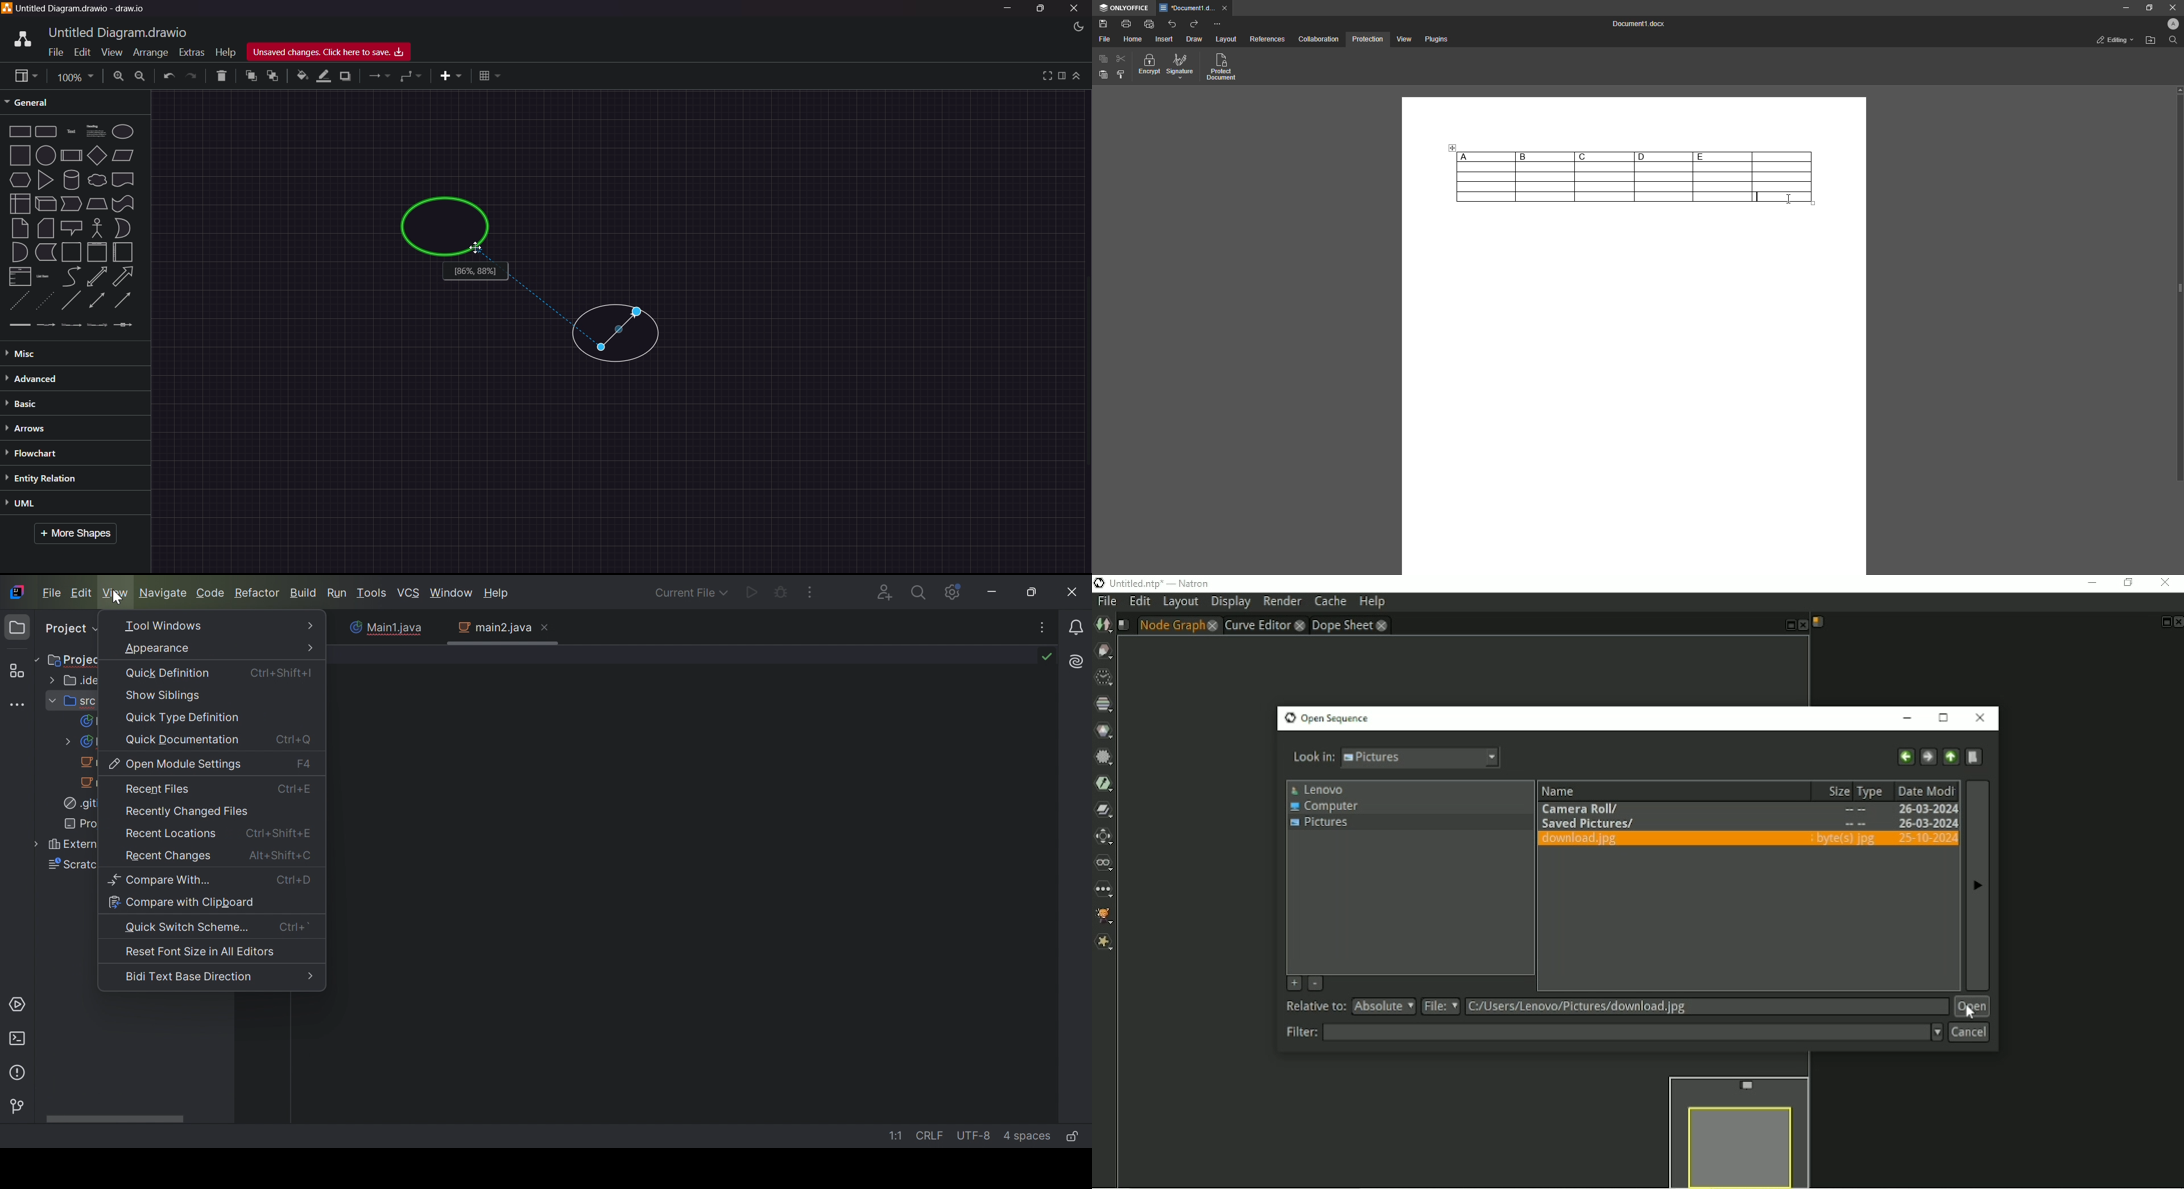 The width and height of the screenshot is (2184, 1204). I want to click on Text line Selected, so click(1759, 197).